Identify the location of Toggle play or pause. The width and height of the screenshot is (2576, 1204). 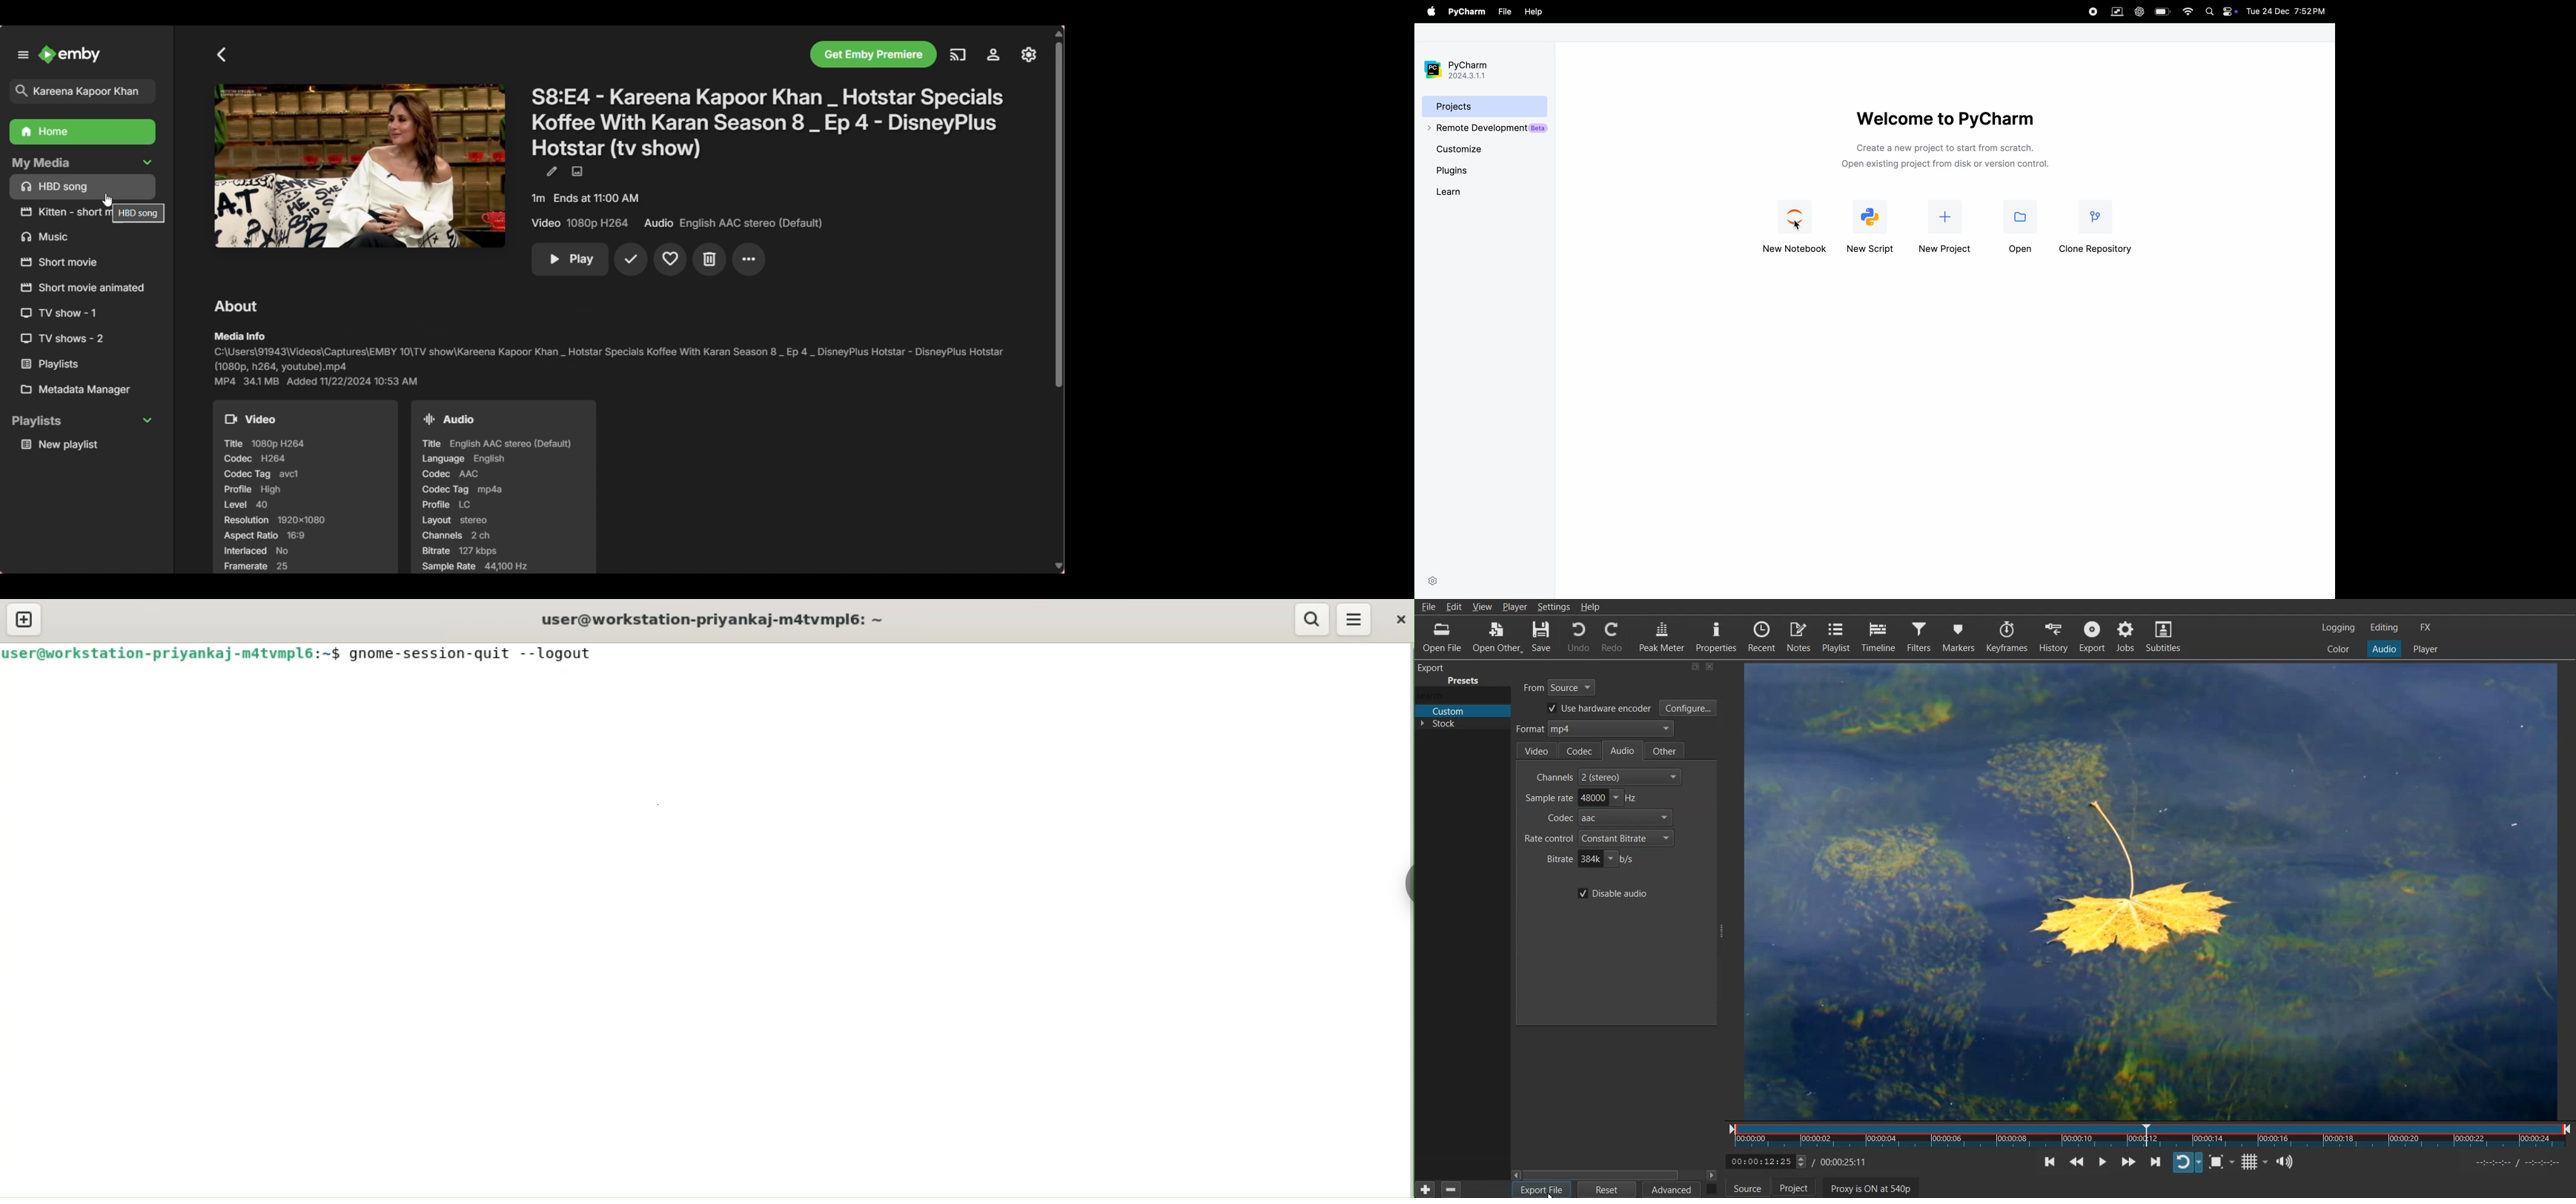
(2106, 1162).